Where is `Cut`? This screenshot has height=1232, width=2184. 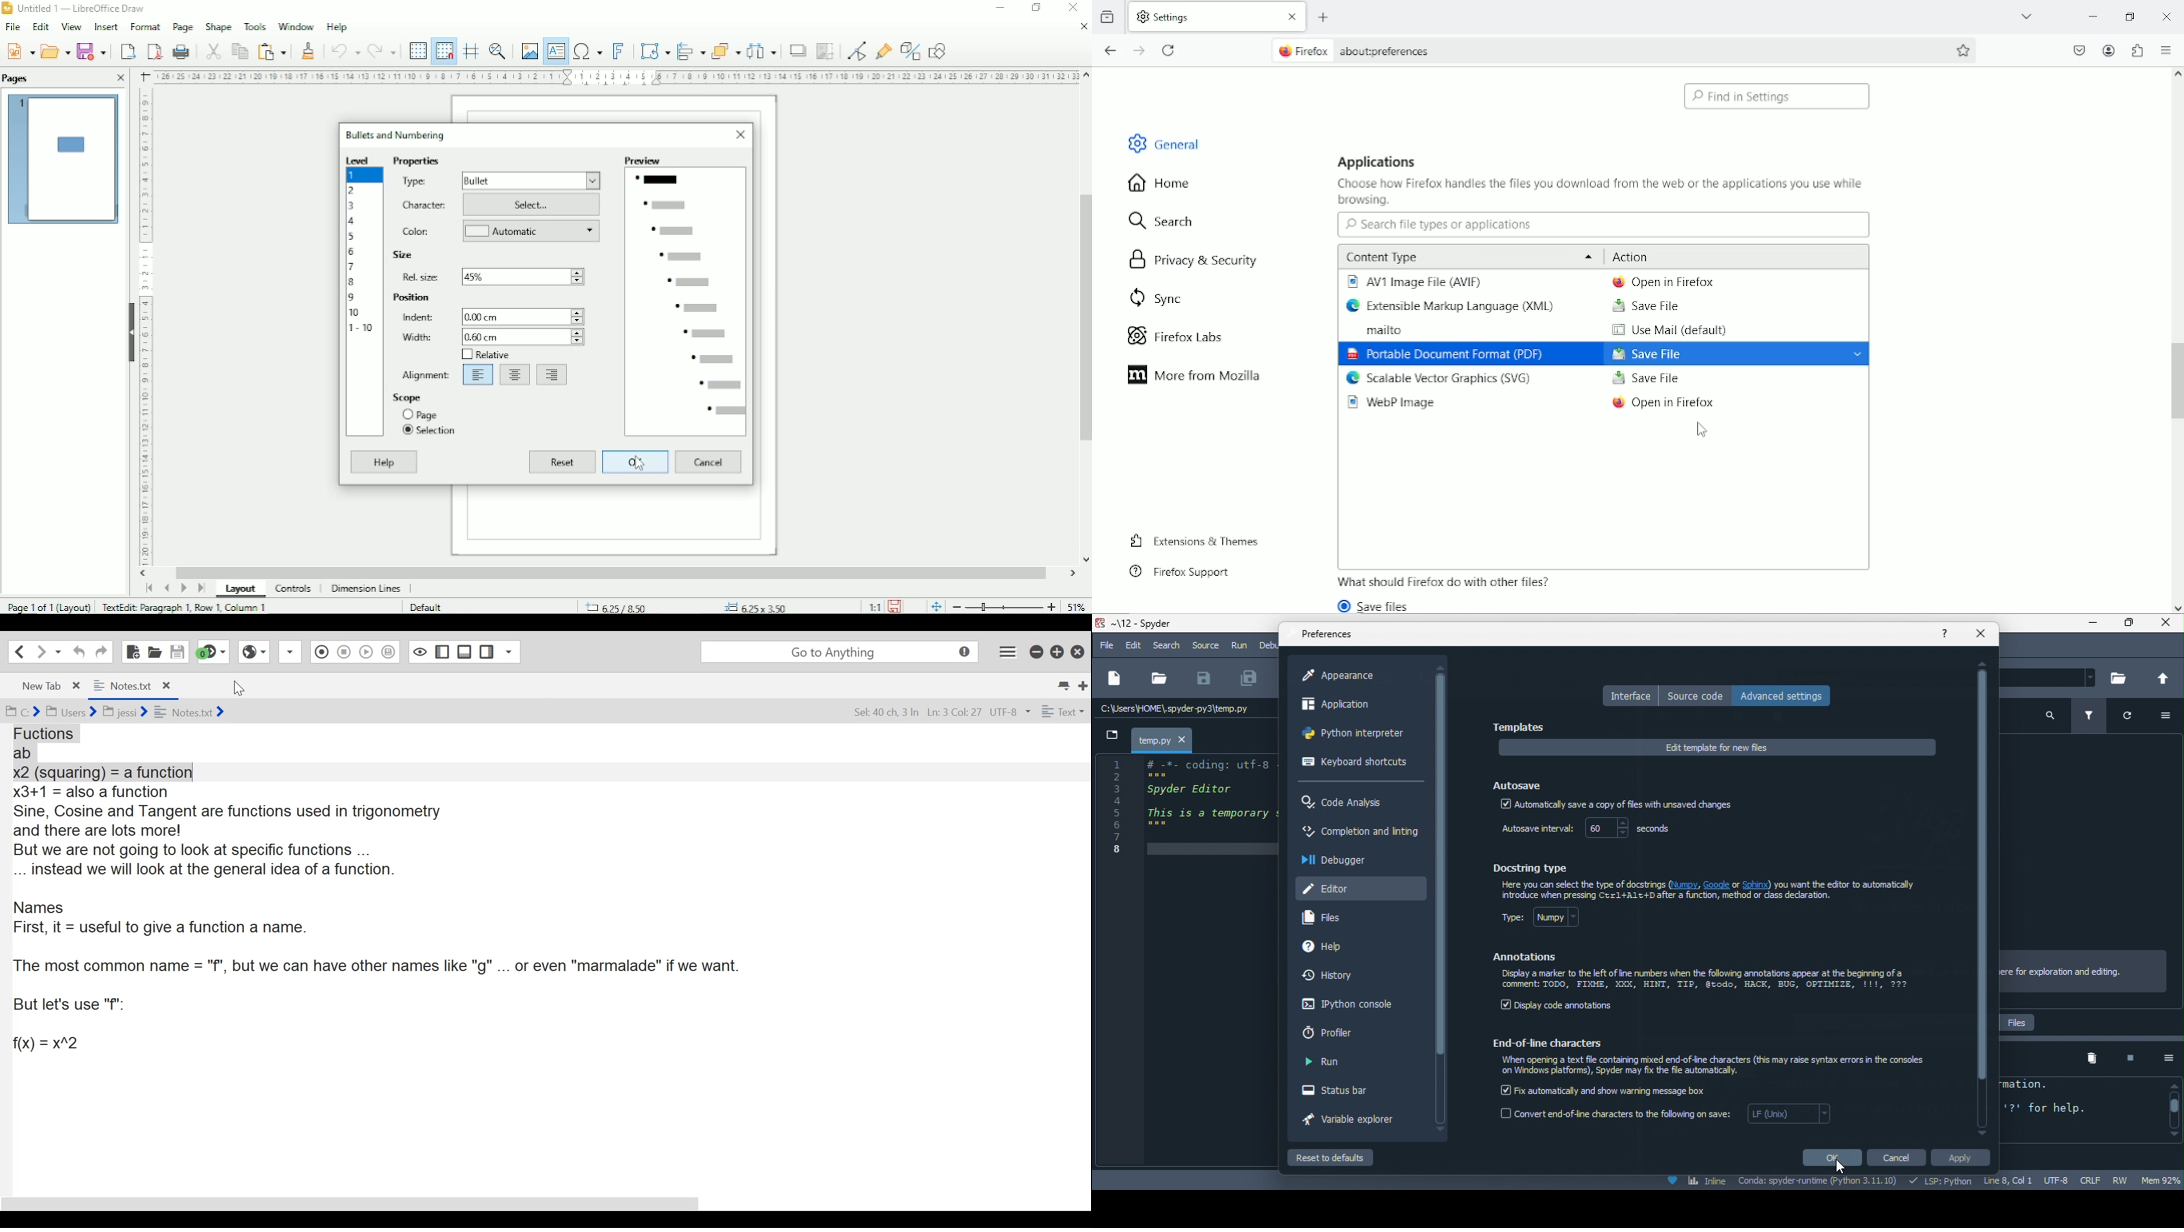
Cut is located at coordinates (212, 50).